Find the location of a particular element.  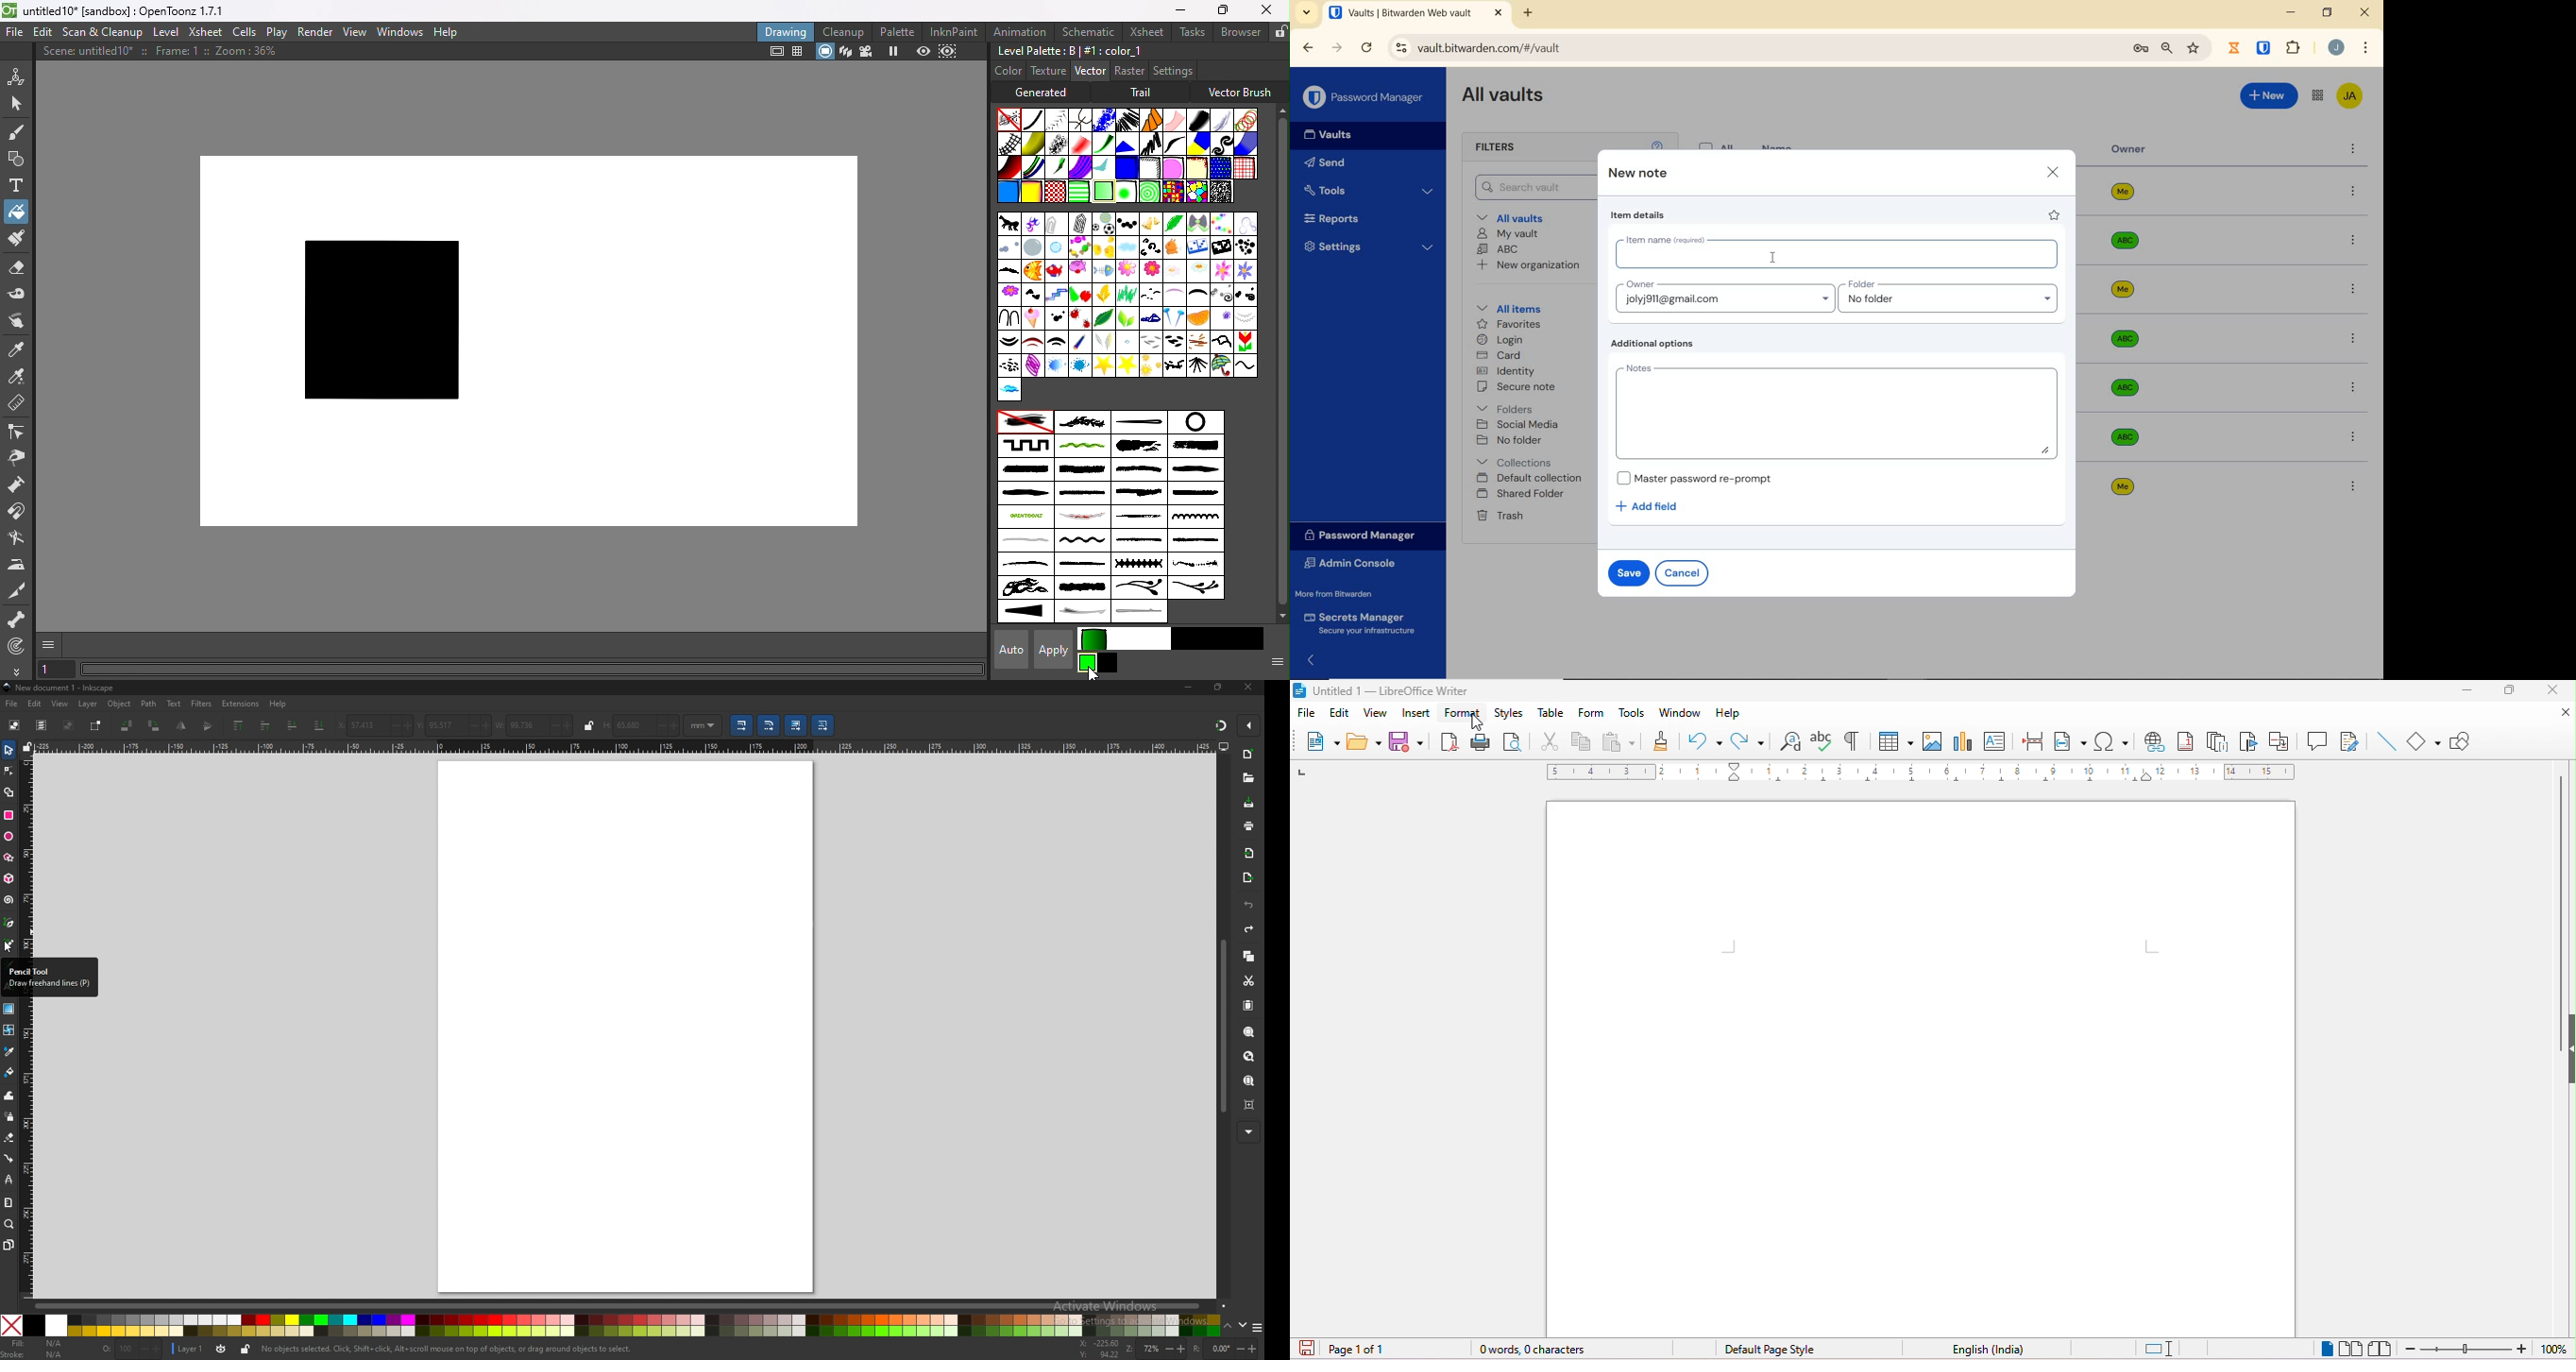

NEW TAB is located at coordinates (1530, 13).